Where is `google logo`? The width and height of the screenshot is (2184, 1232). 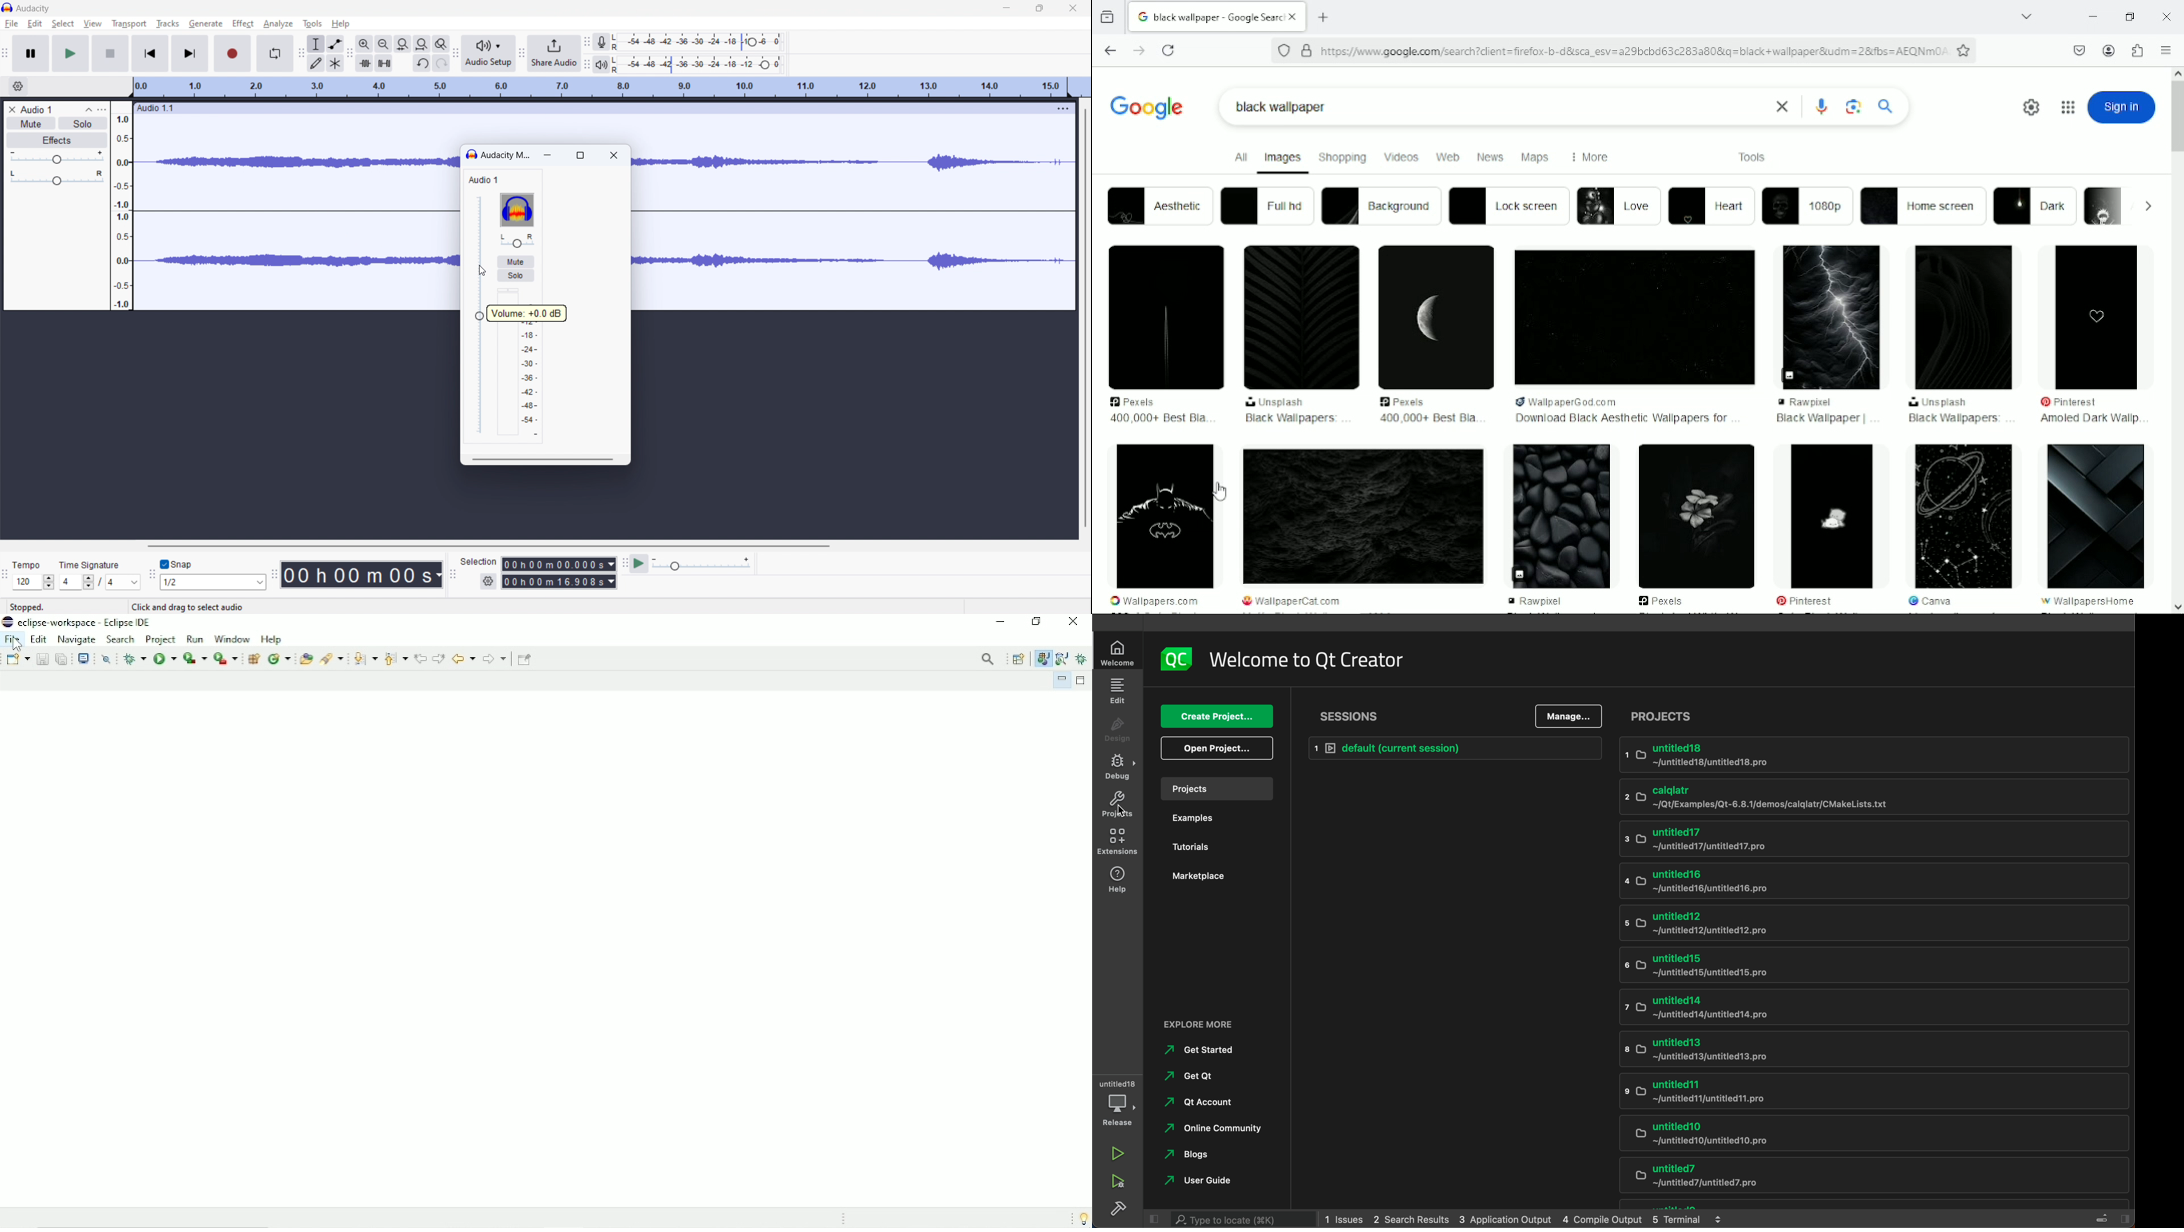
google logo is located at coordinates (1142, 17).